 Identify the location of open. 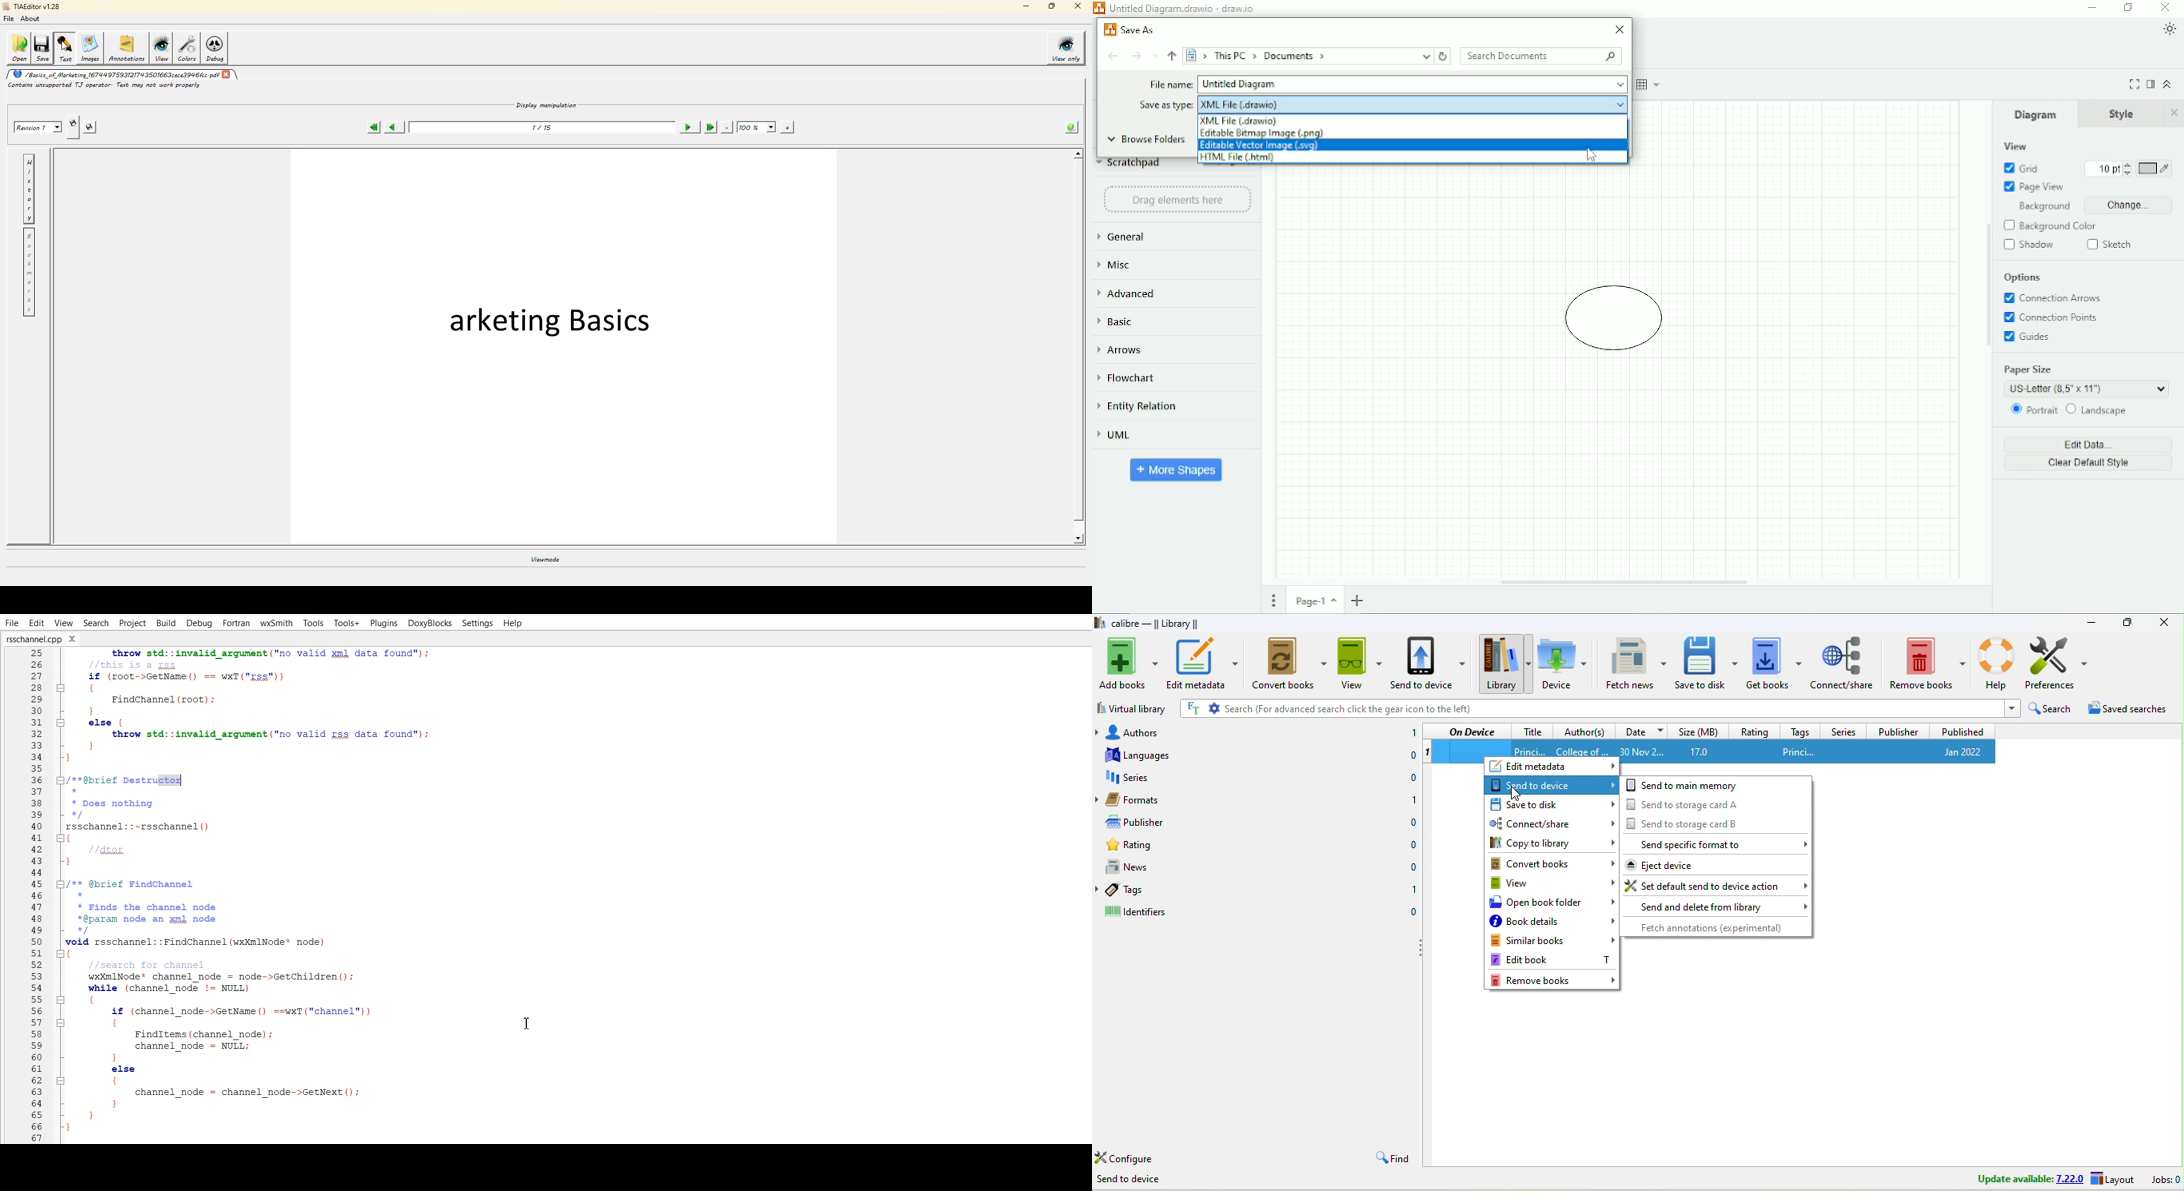
(18, 47).